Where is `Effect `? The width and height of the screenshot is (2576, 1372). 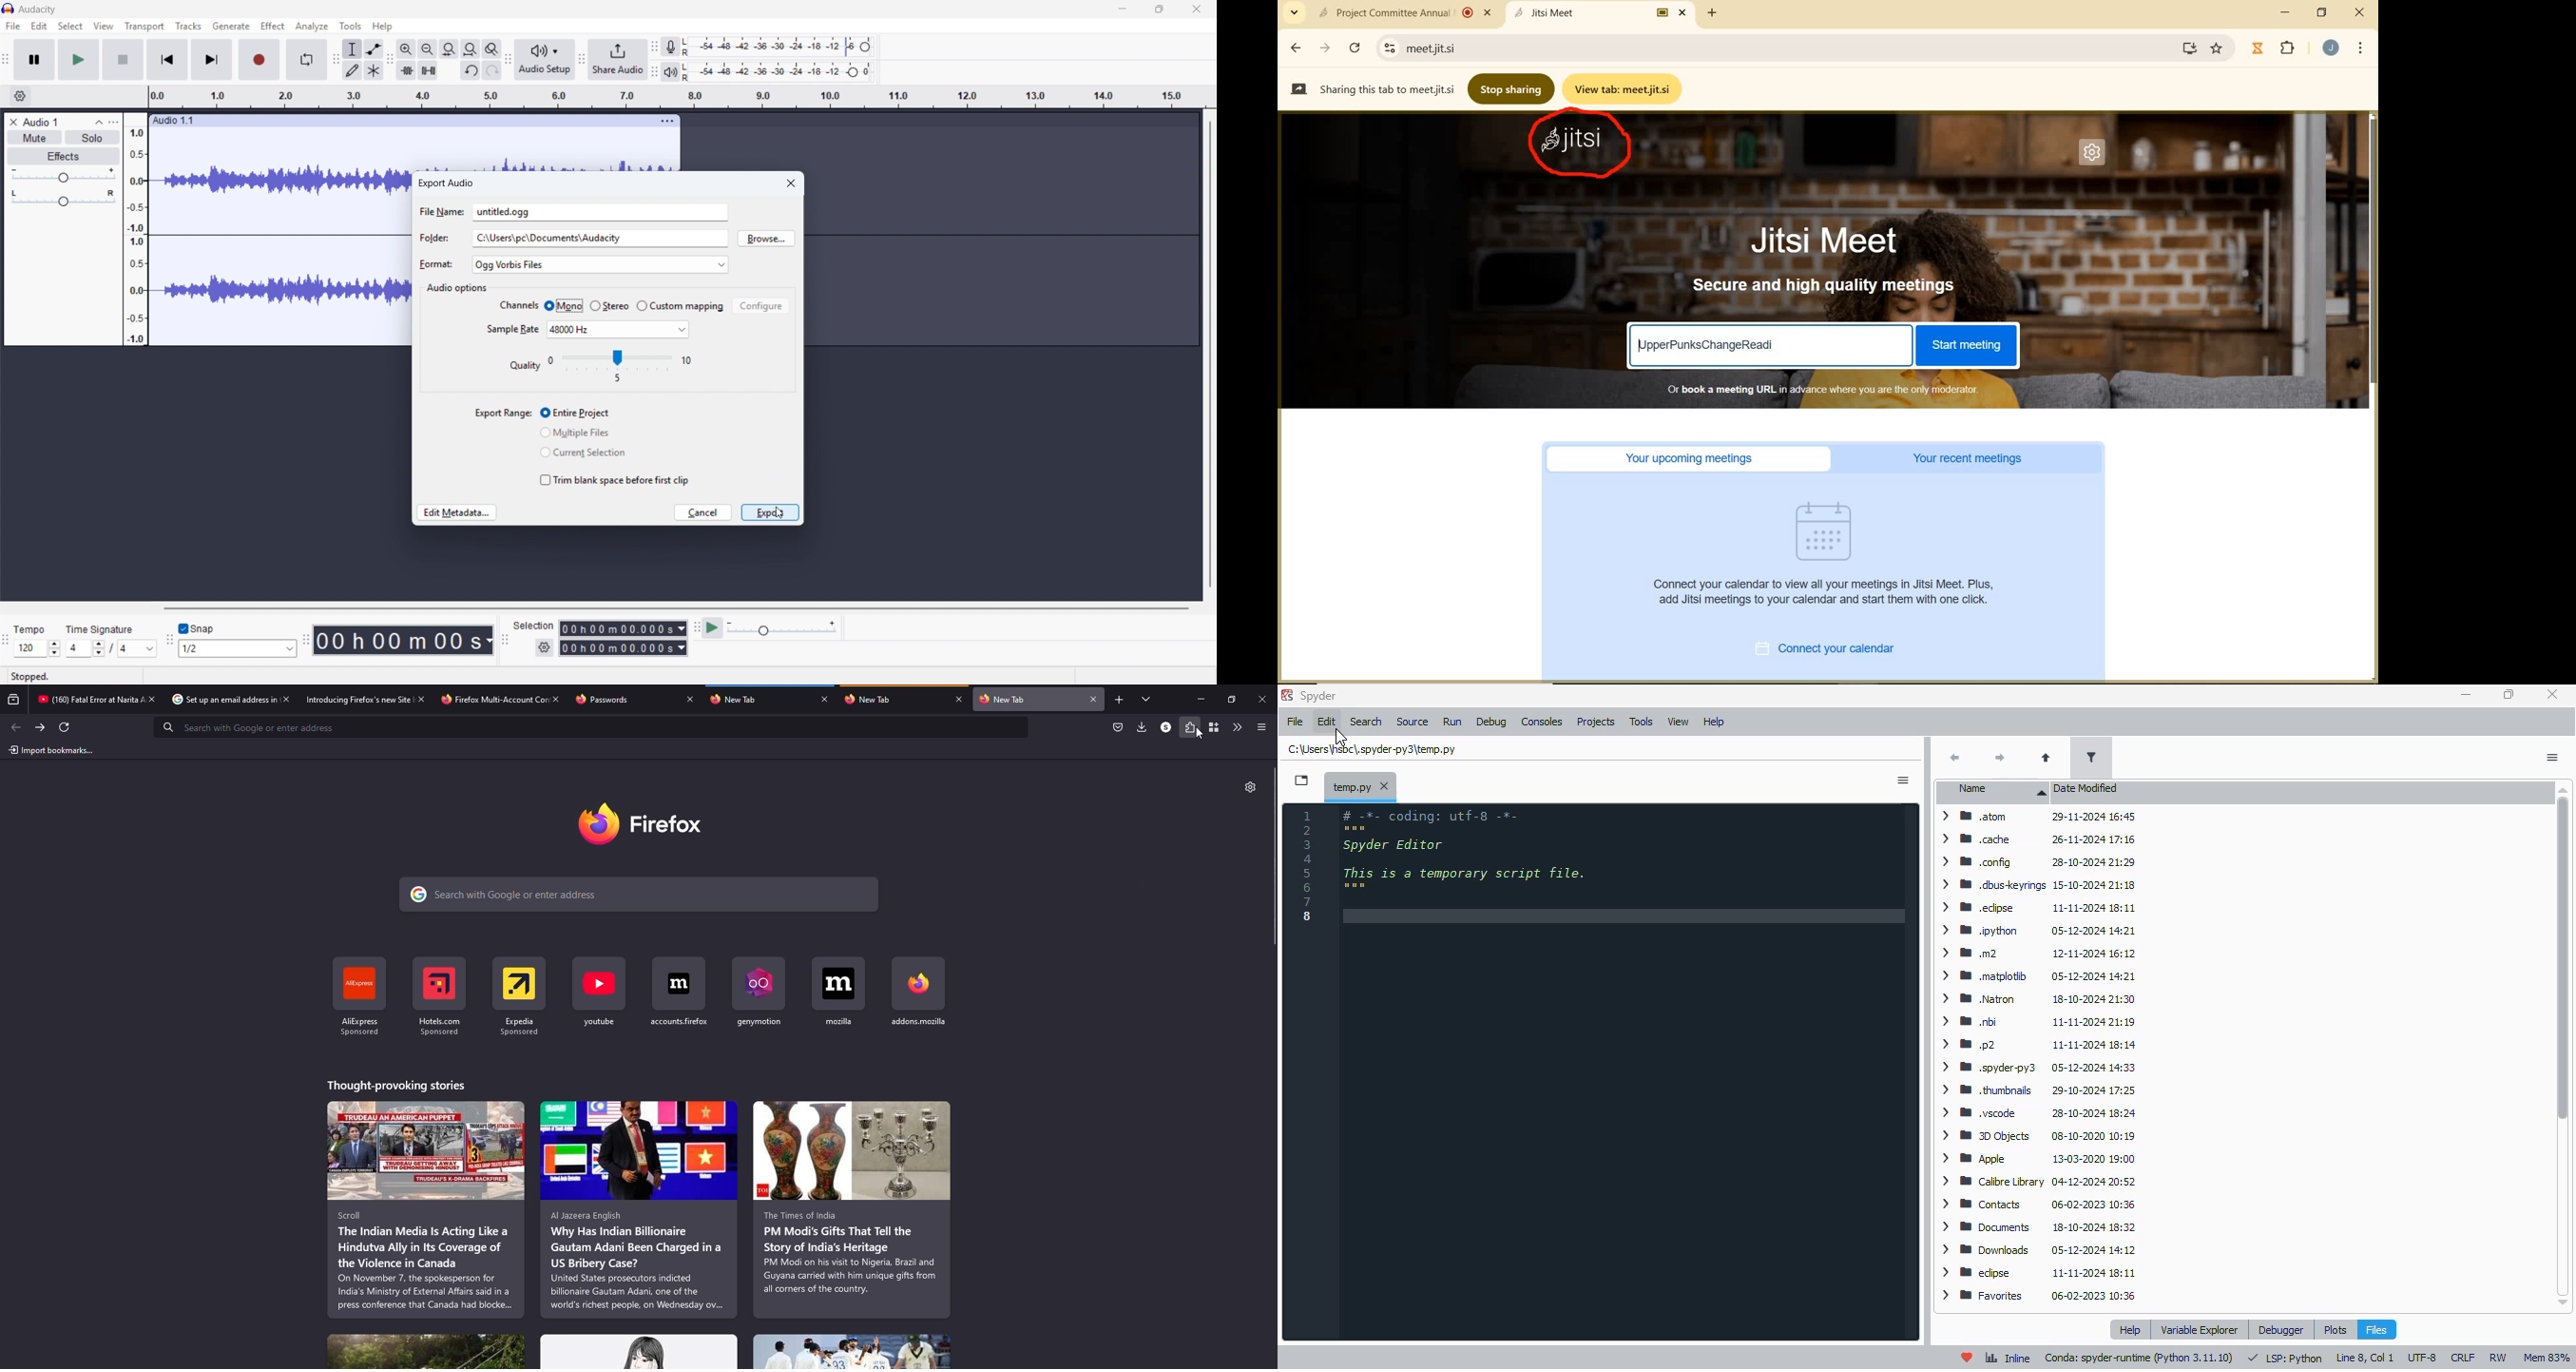
Effect  is located at coordinates (272, 25).